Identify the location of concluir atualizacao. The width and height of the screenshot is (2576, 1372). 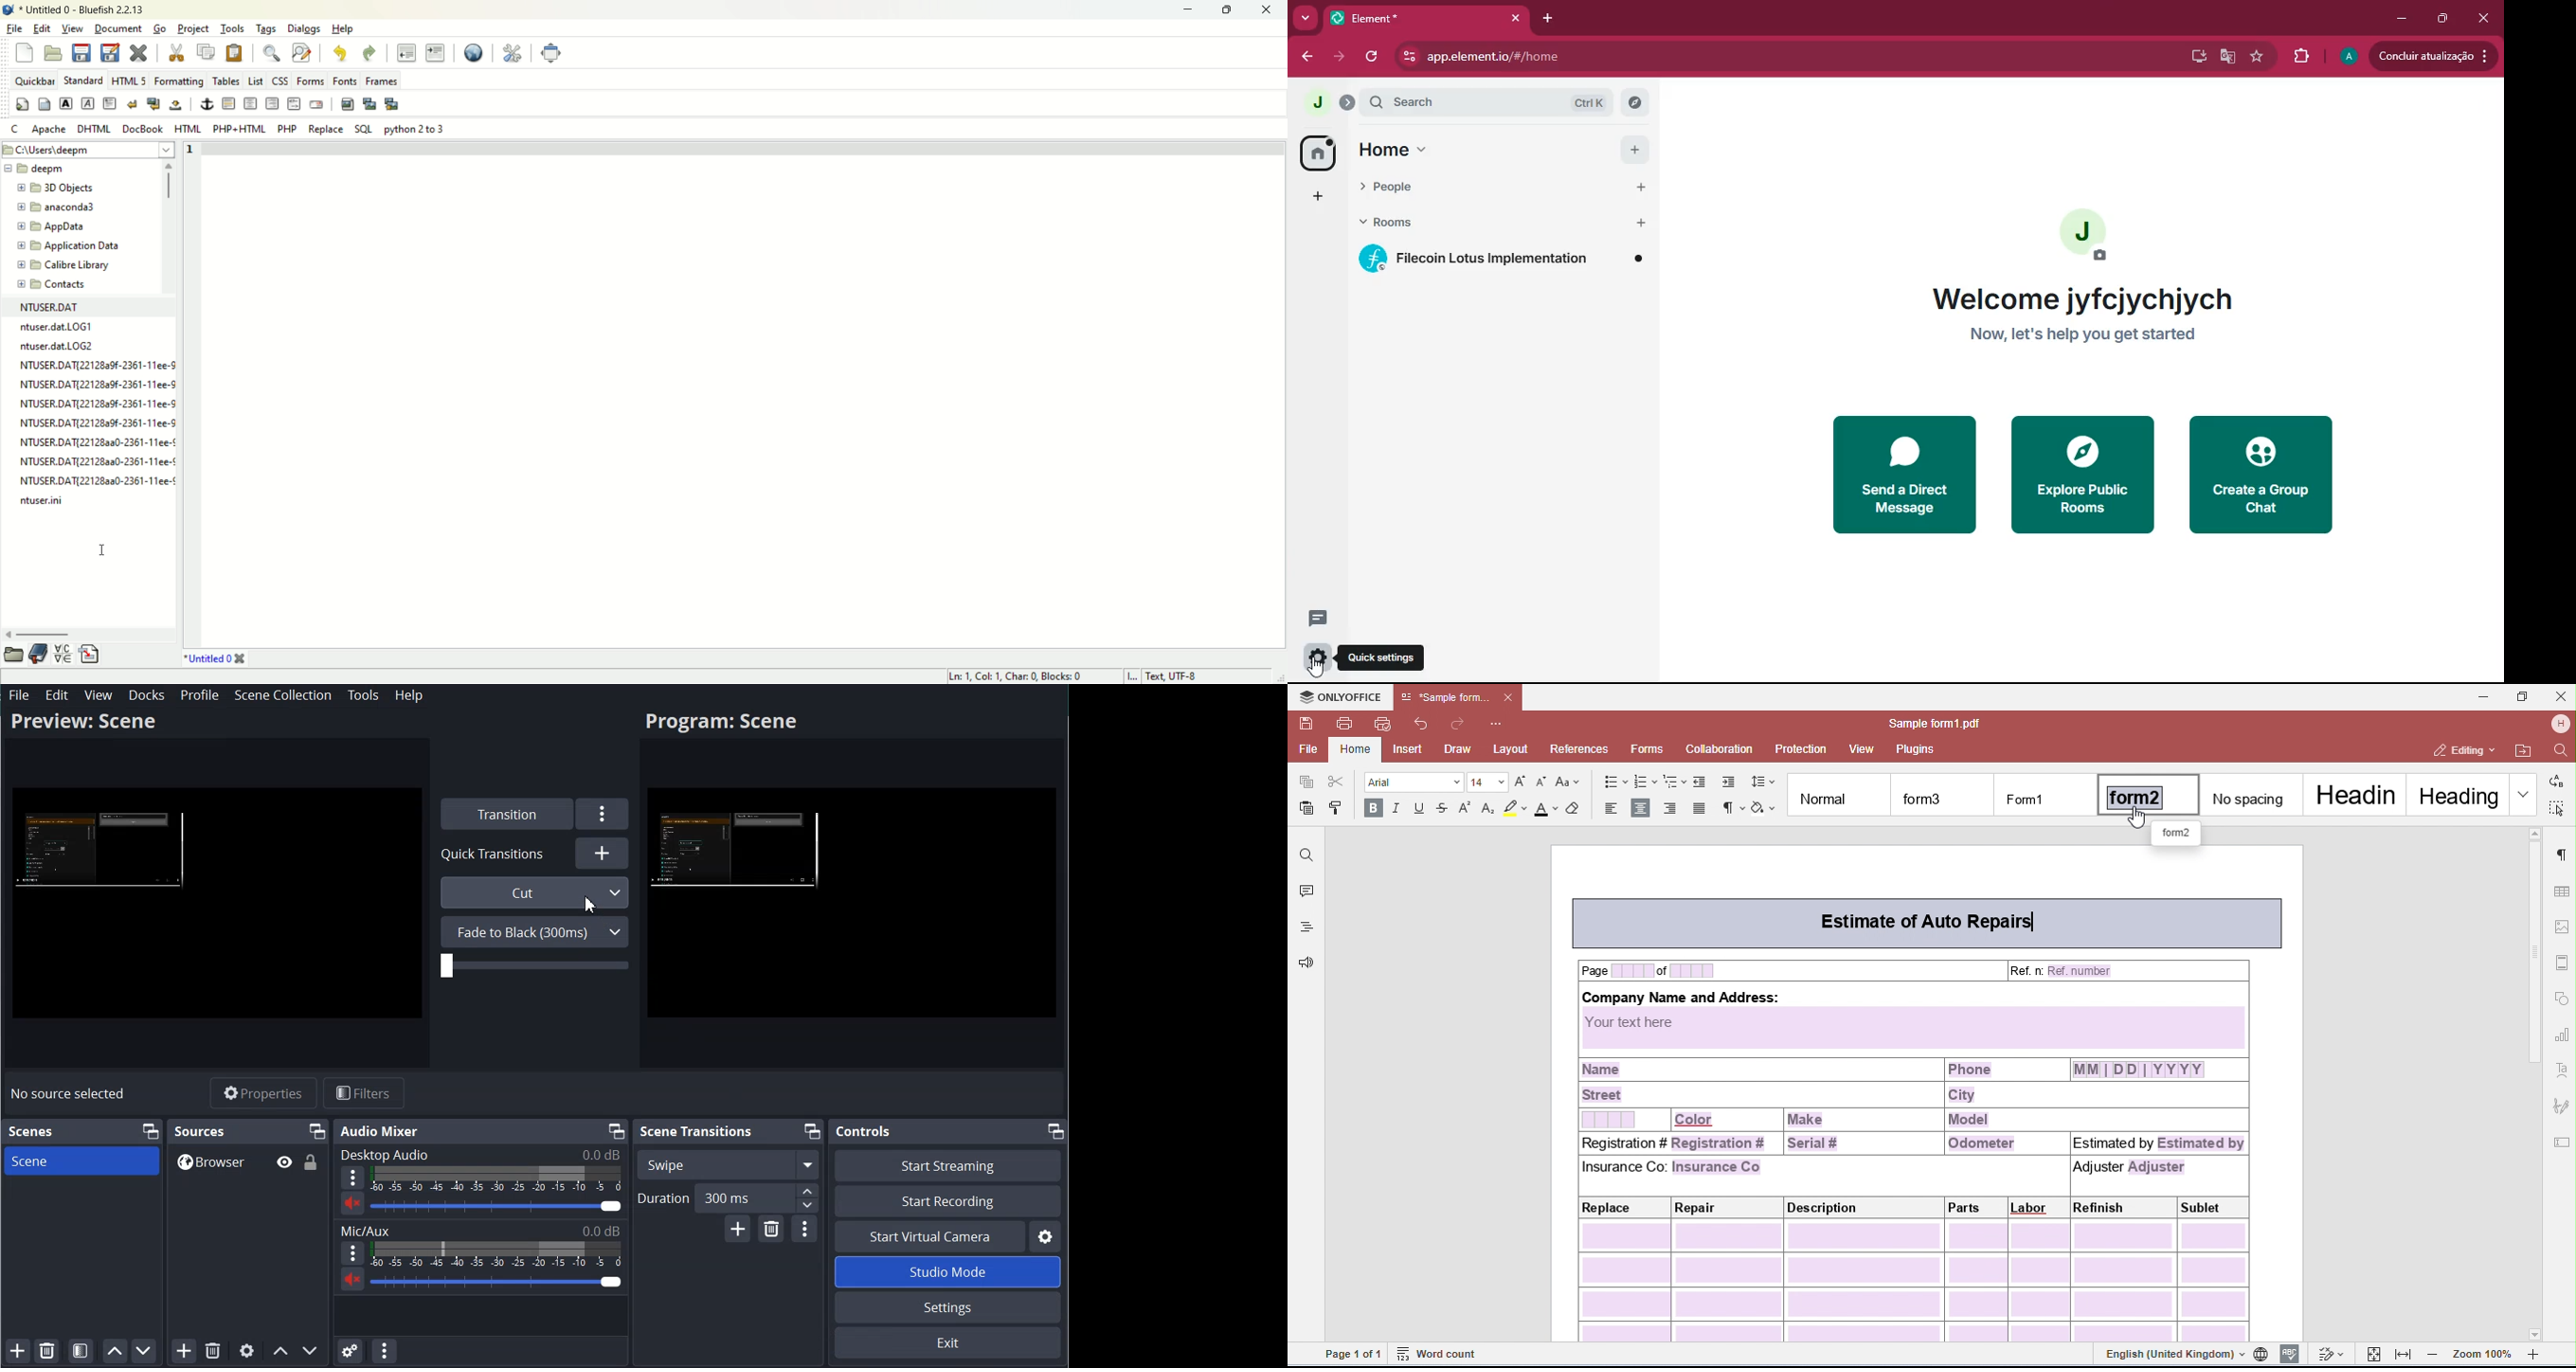
(2433, 55).